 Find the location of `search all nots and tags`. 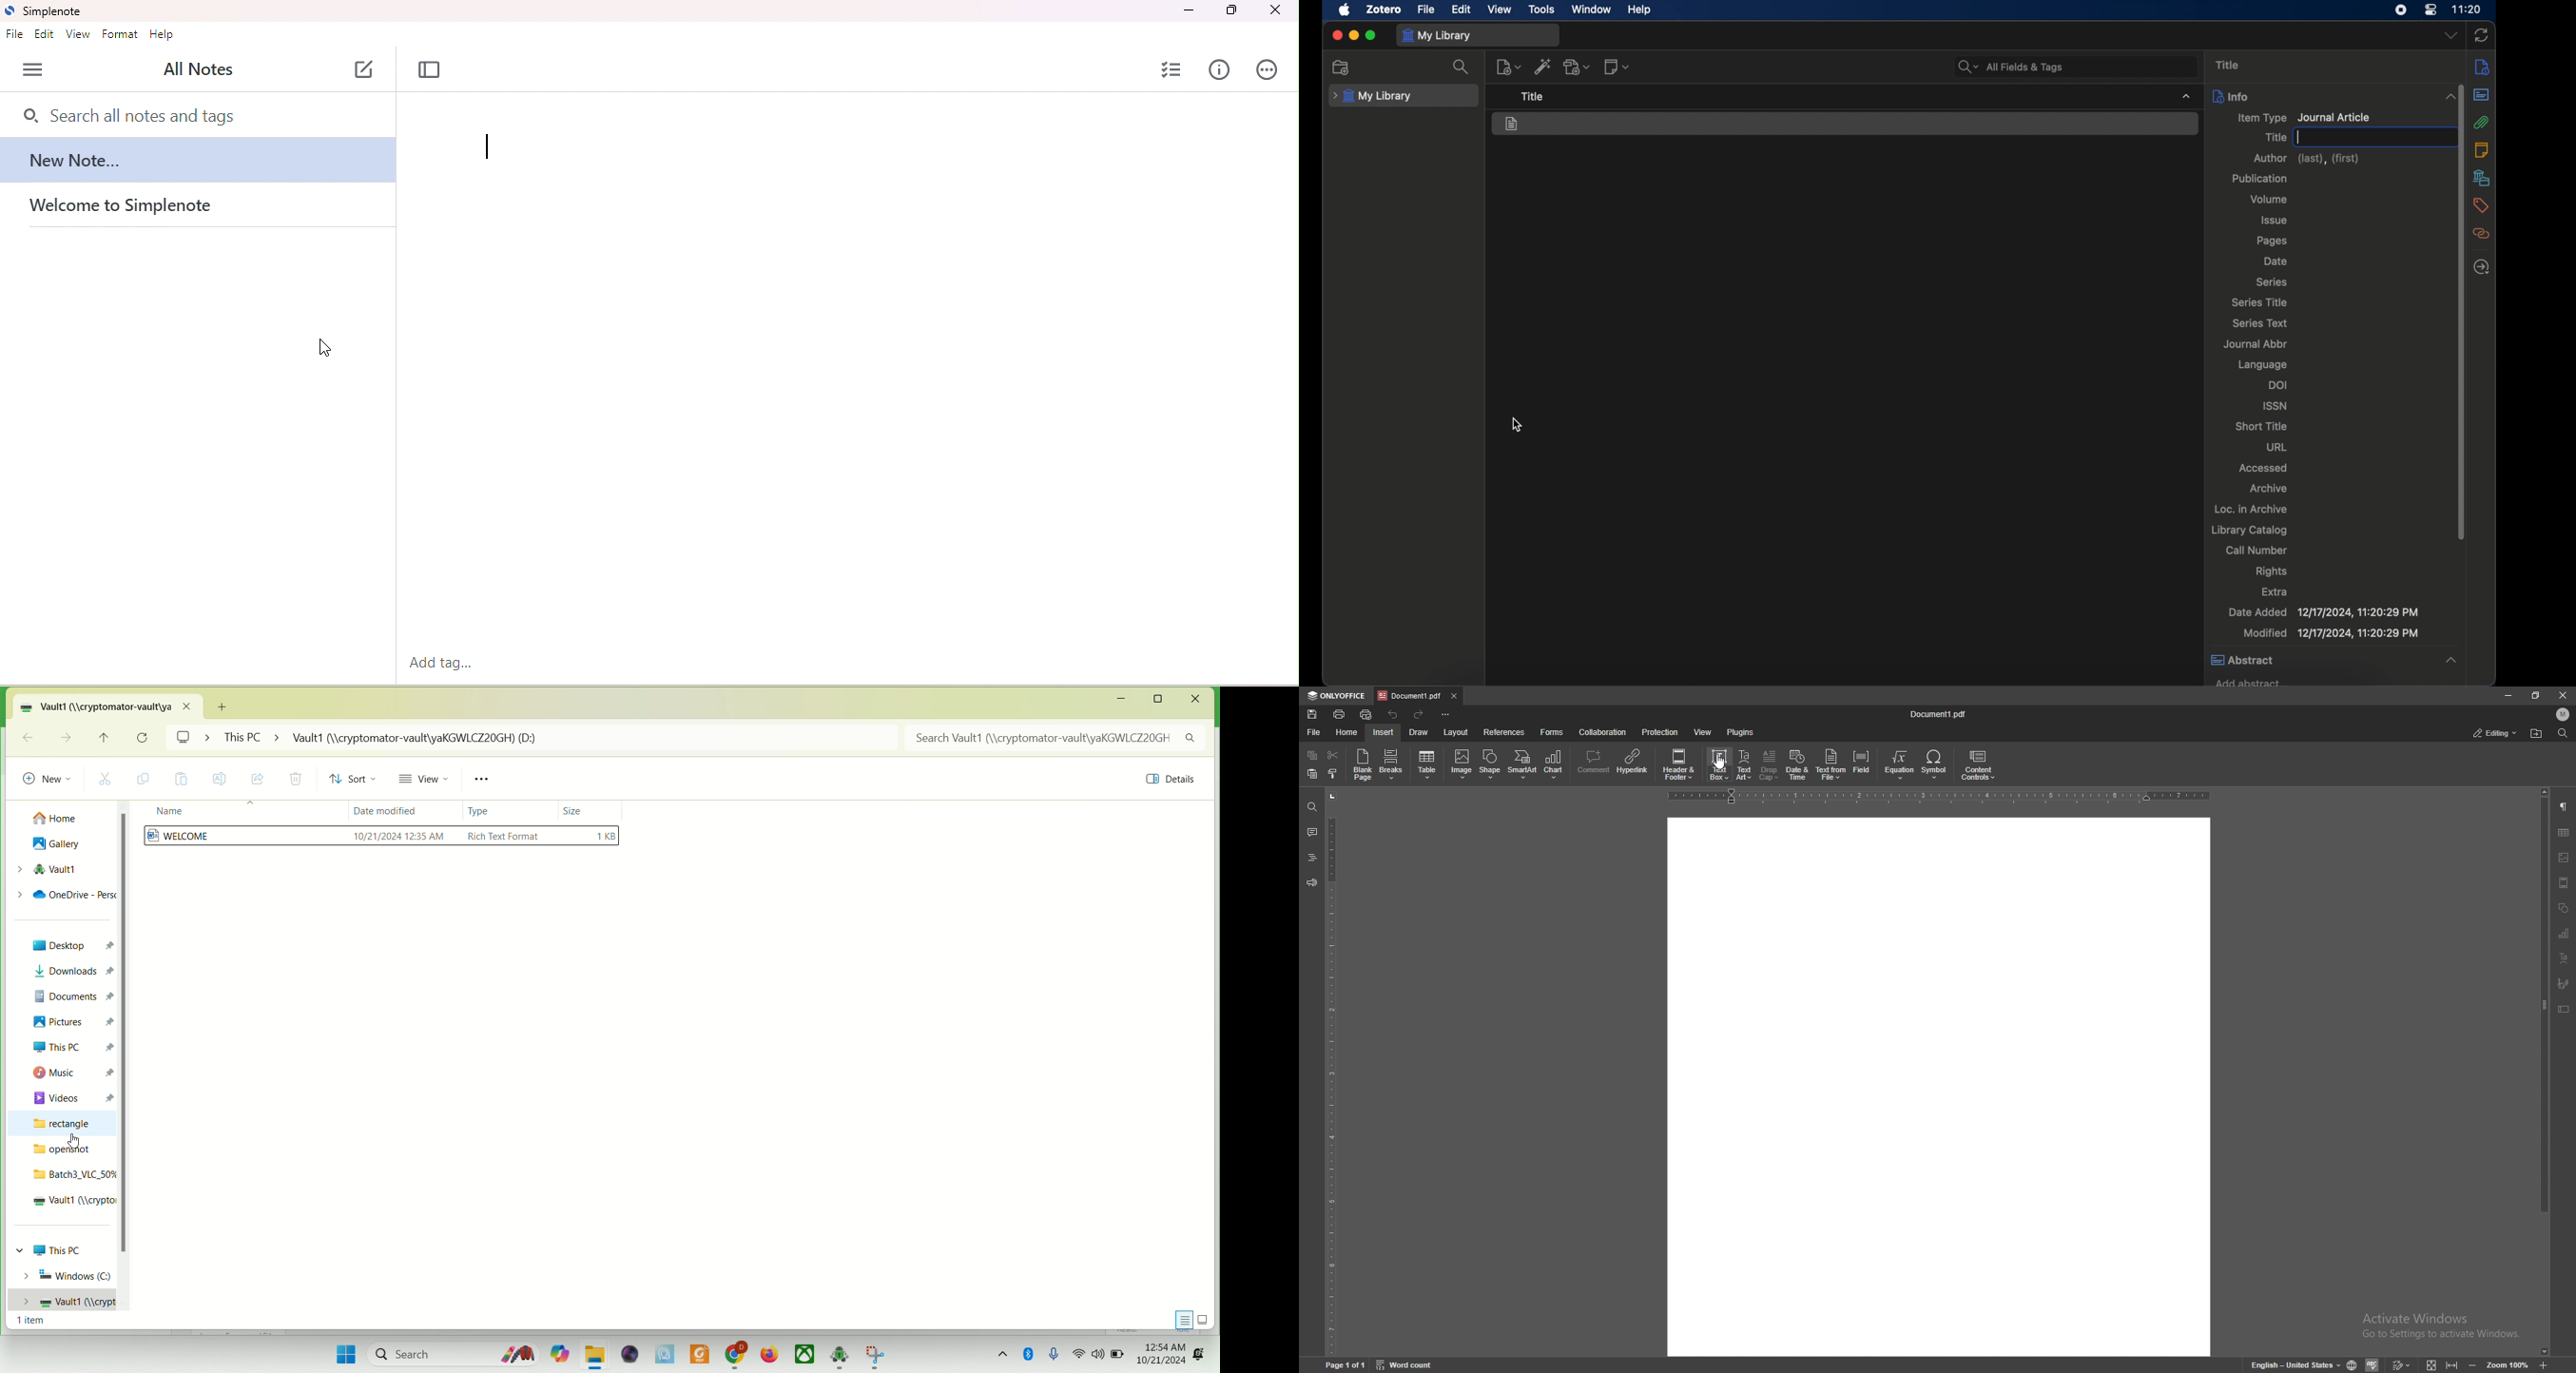

search all nots and tags is located at coordinates (142, 116).